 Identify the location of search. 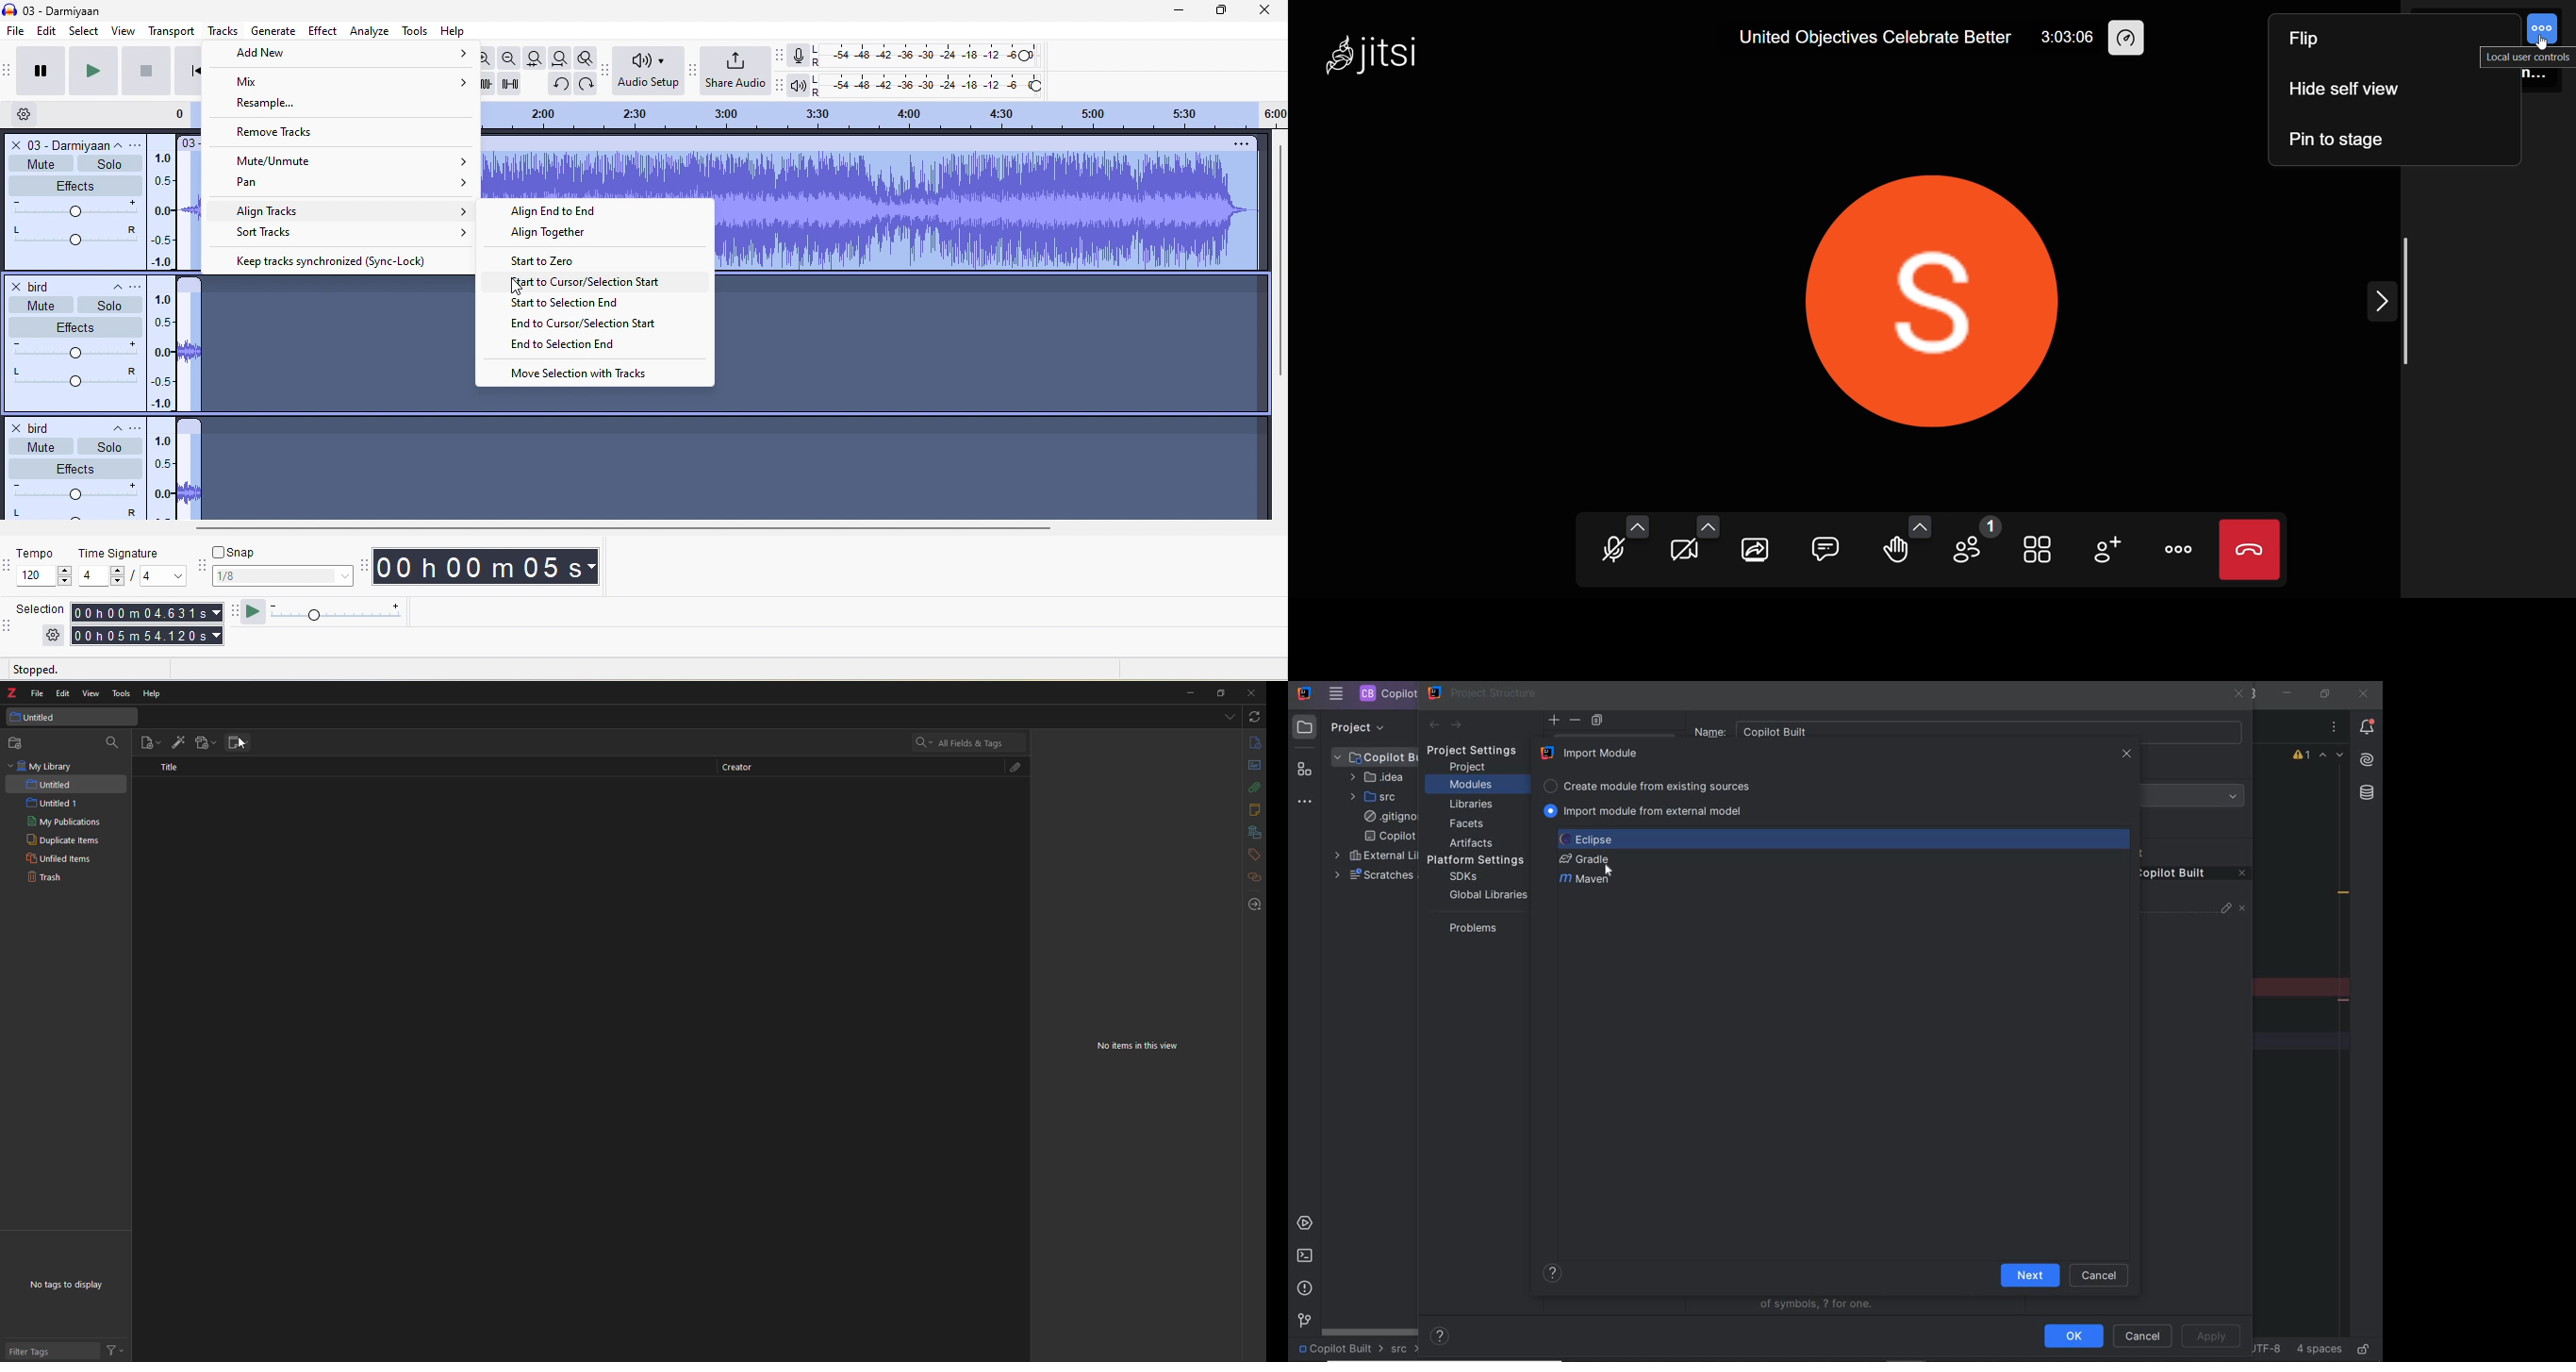
(113, 744).